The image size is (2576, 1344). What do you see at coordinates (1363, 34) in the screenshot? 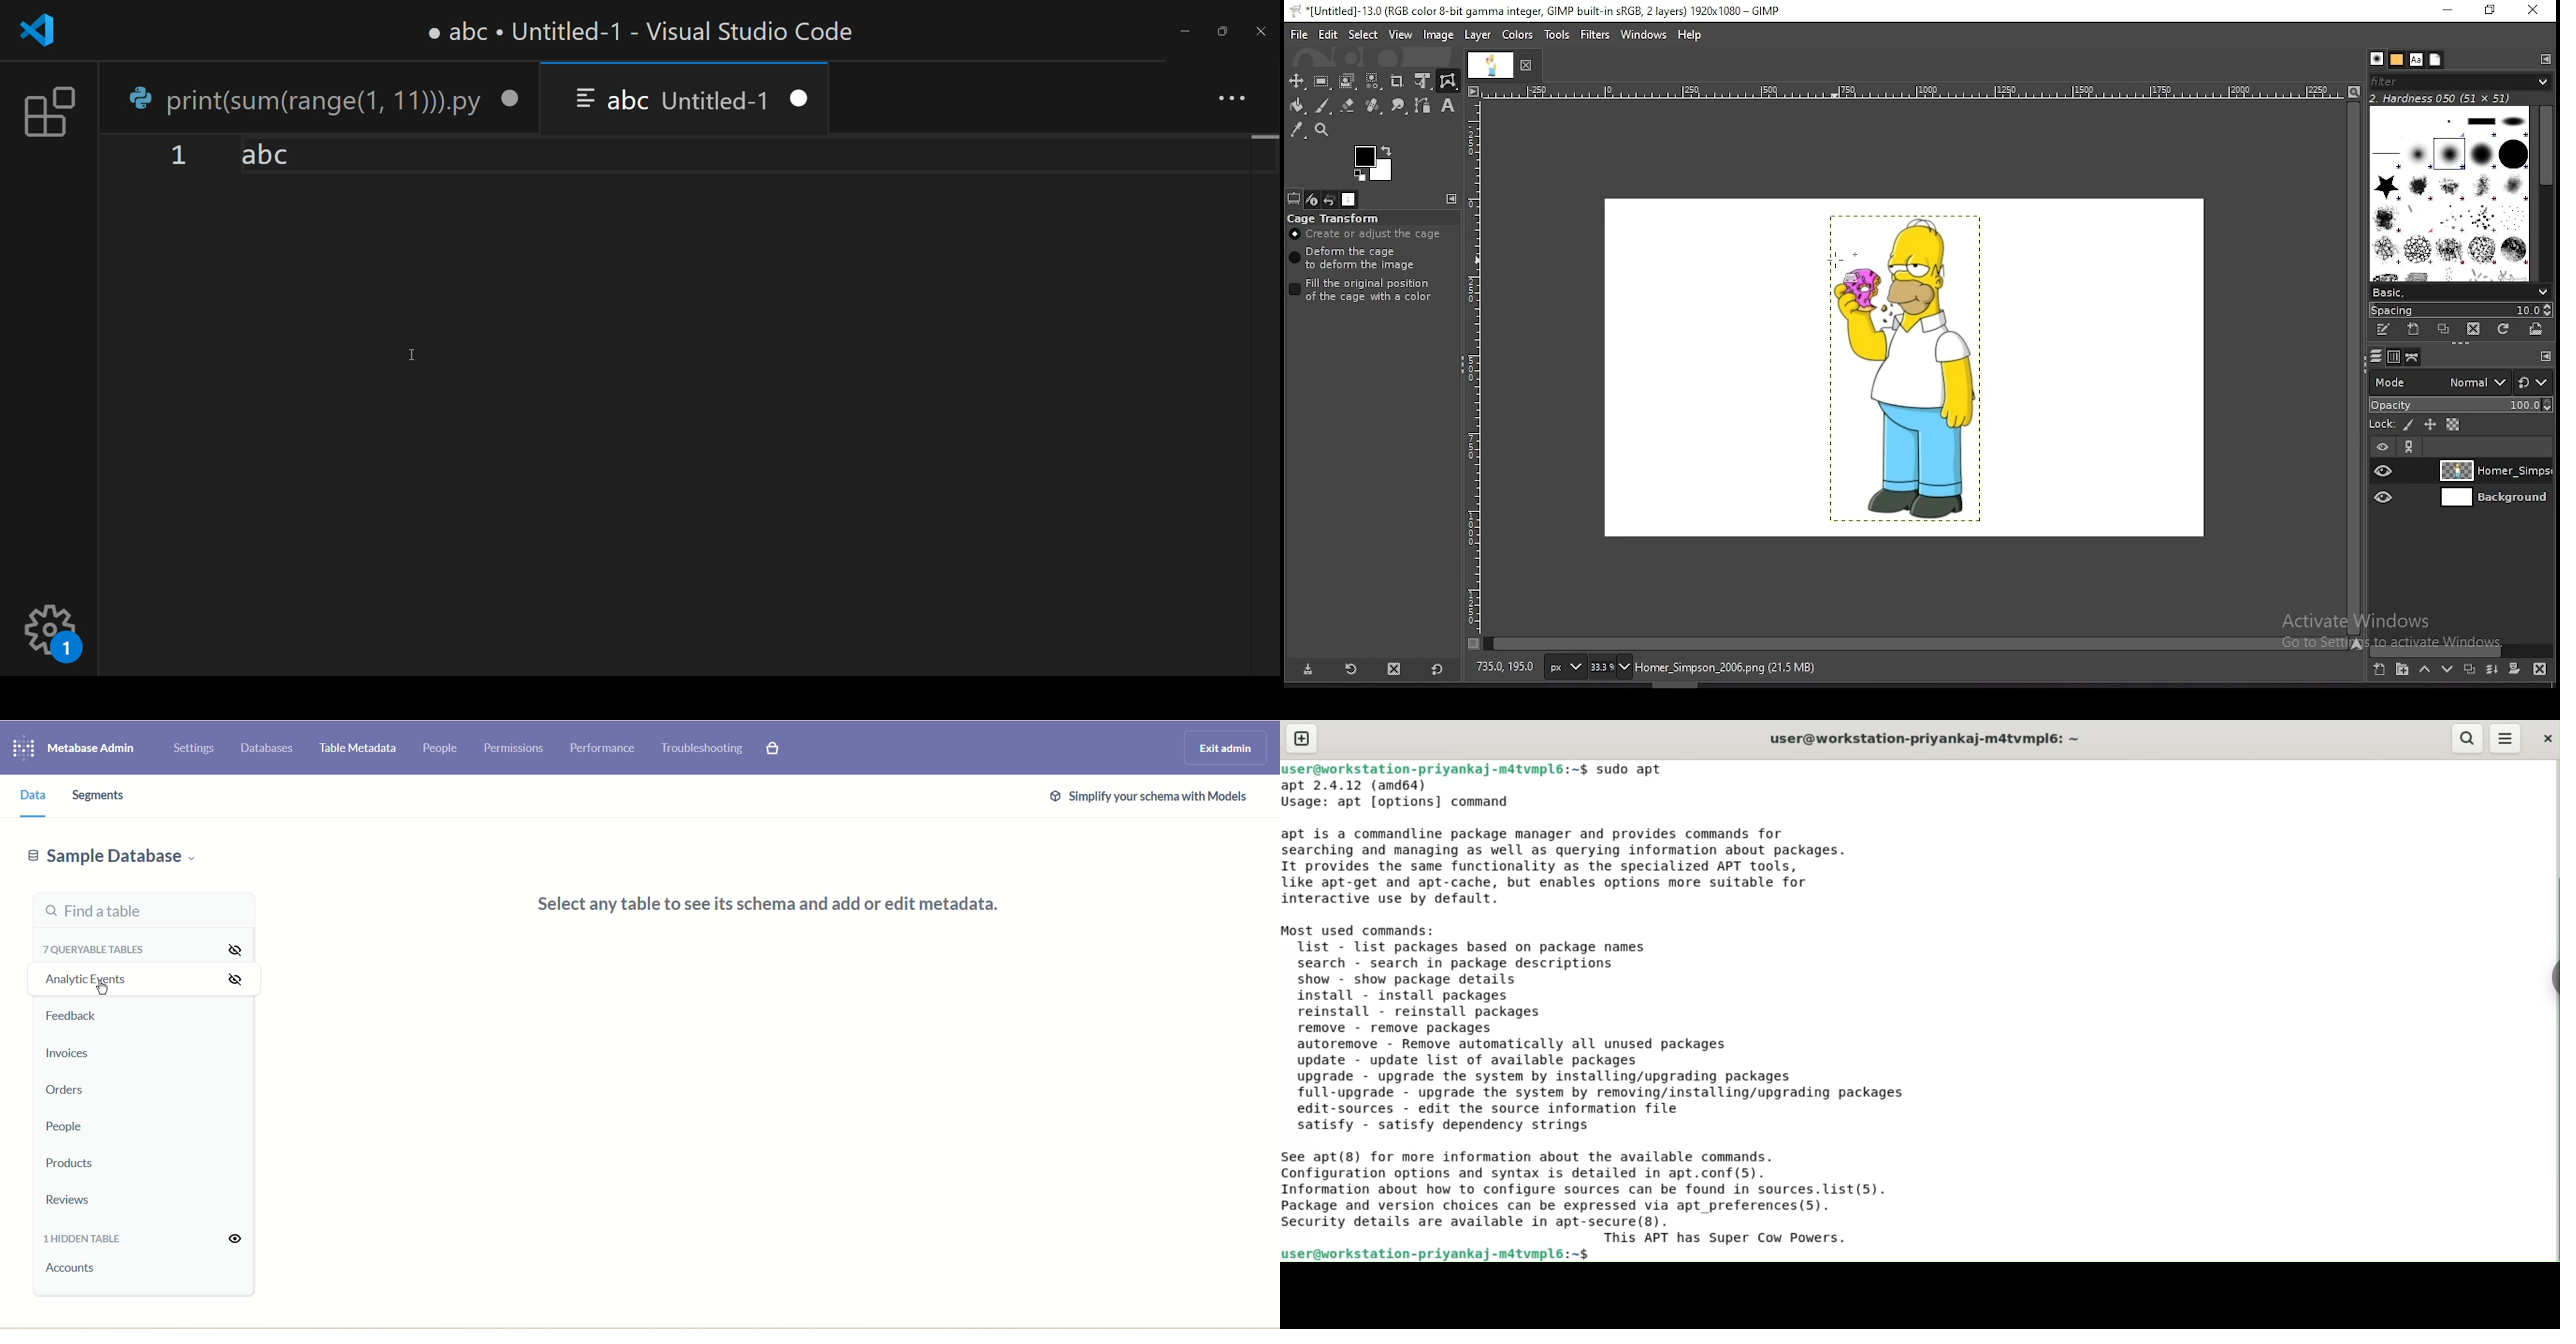
I see `select` at bounding box center [1363, 34].